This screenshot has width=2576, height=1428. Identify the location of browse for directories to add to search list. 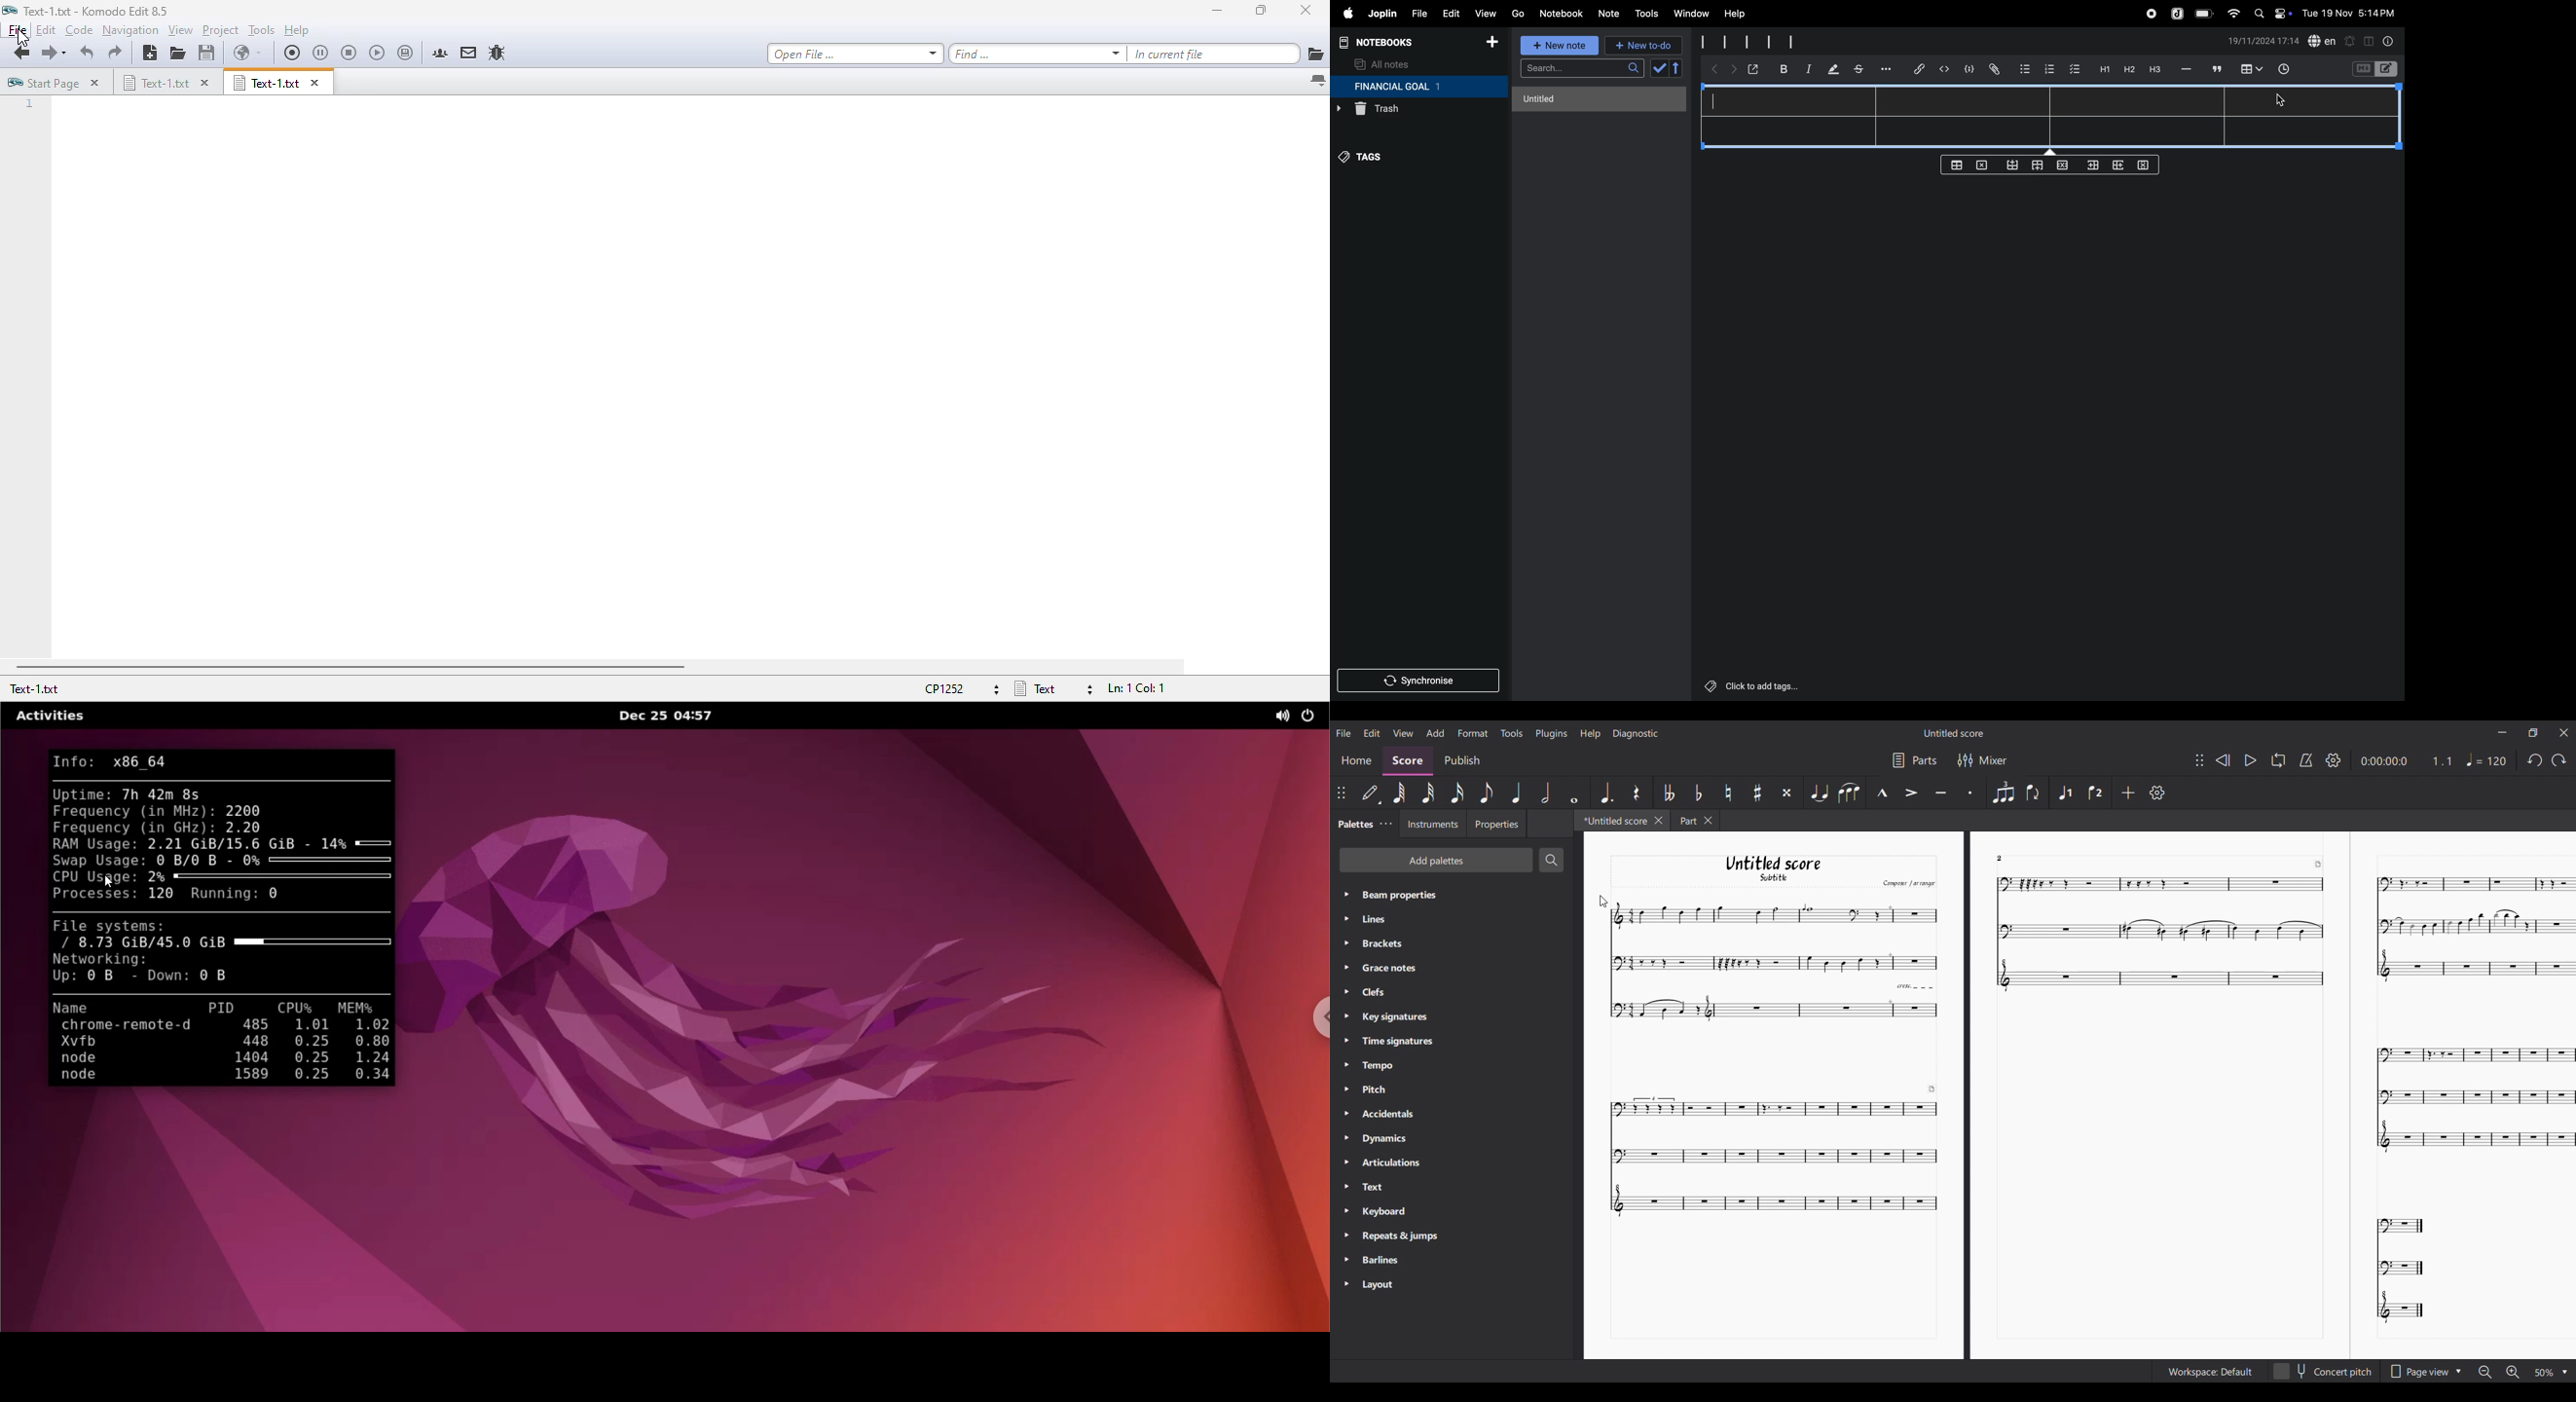
(1315, 54).